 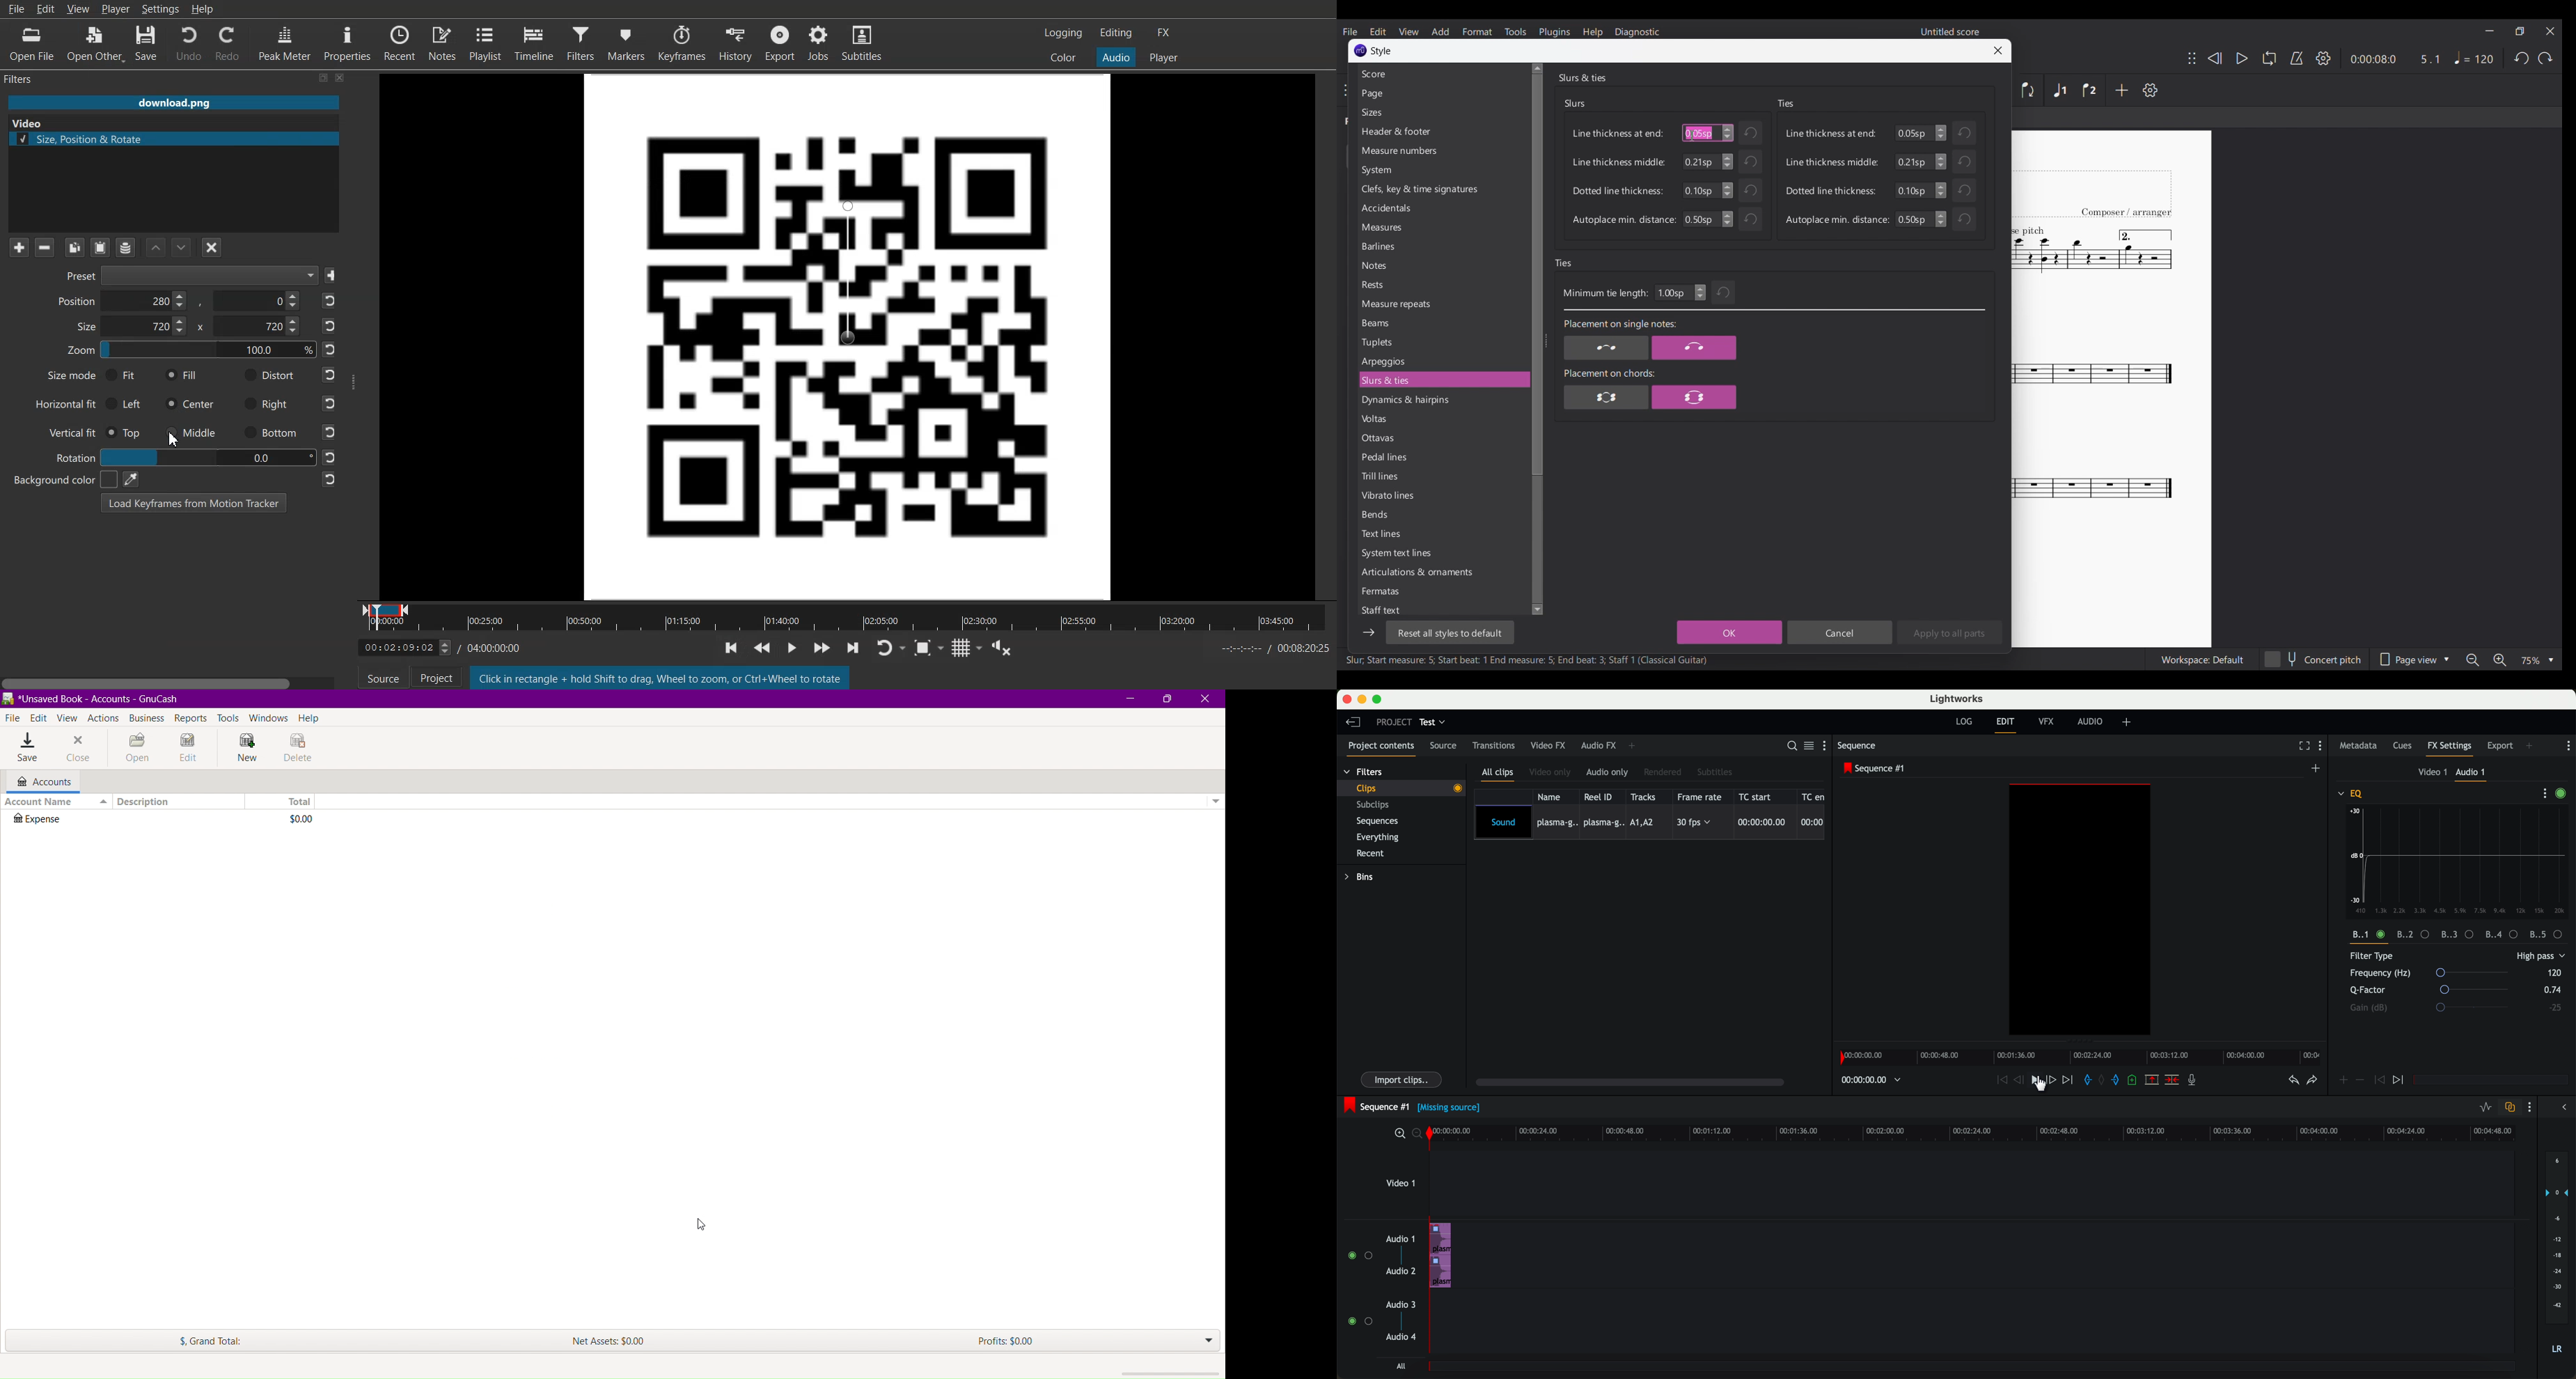 What do you see at coordinates (819, 42) in the screenshot?
I see `` at bounding box center [819, 42].